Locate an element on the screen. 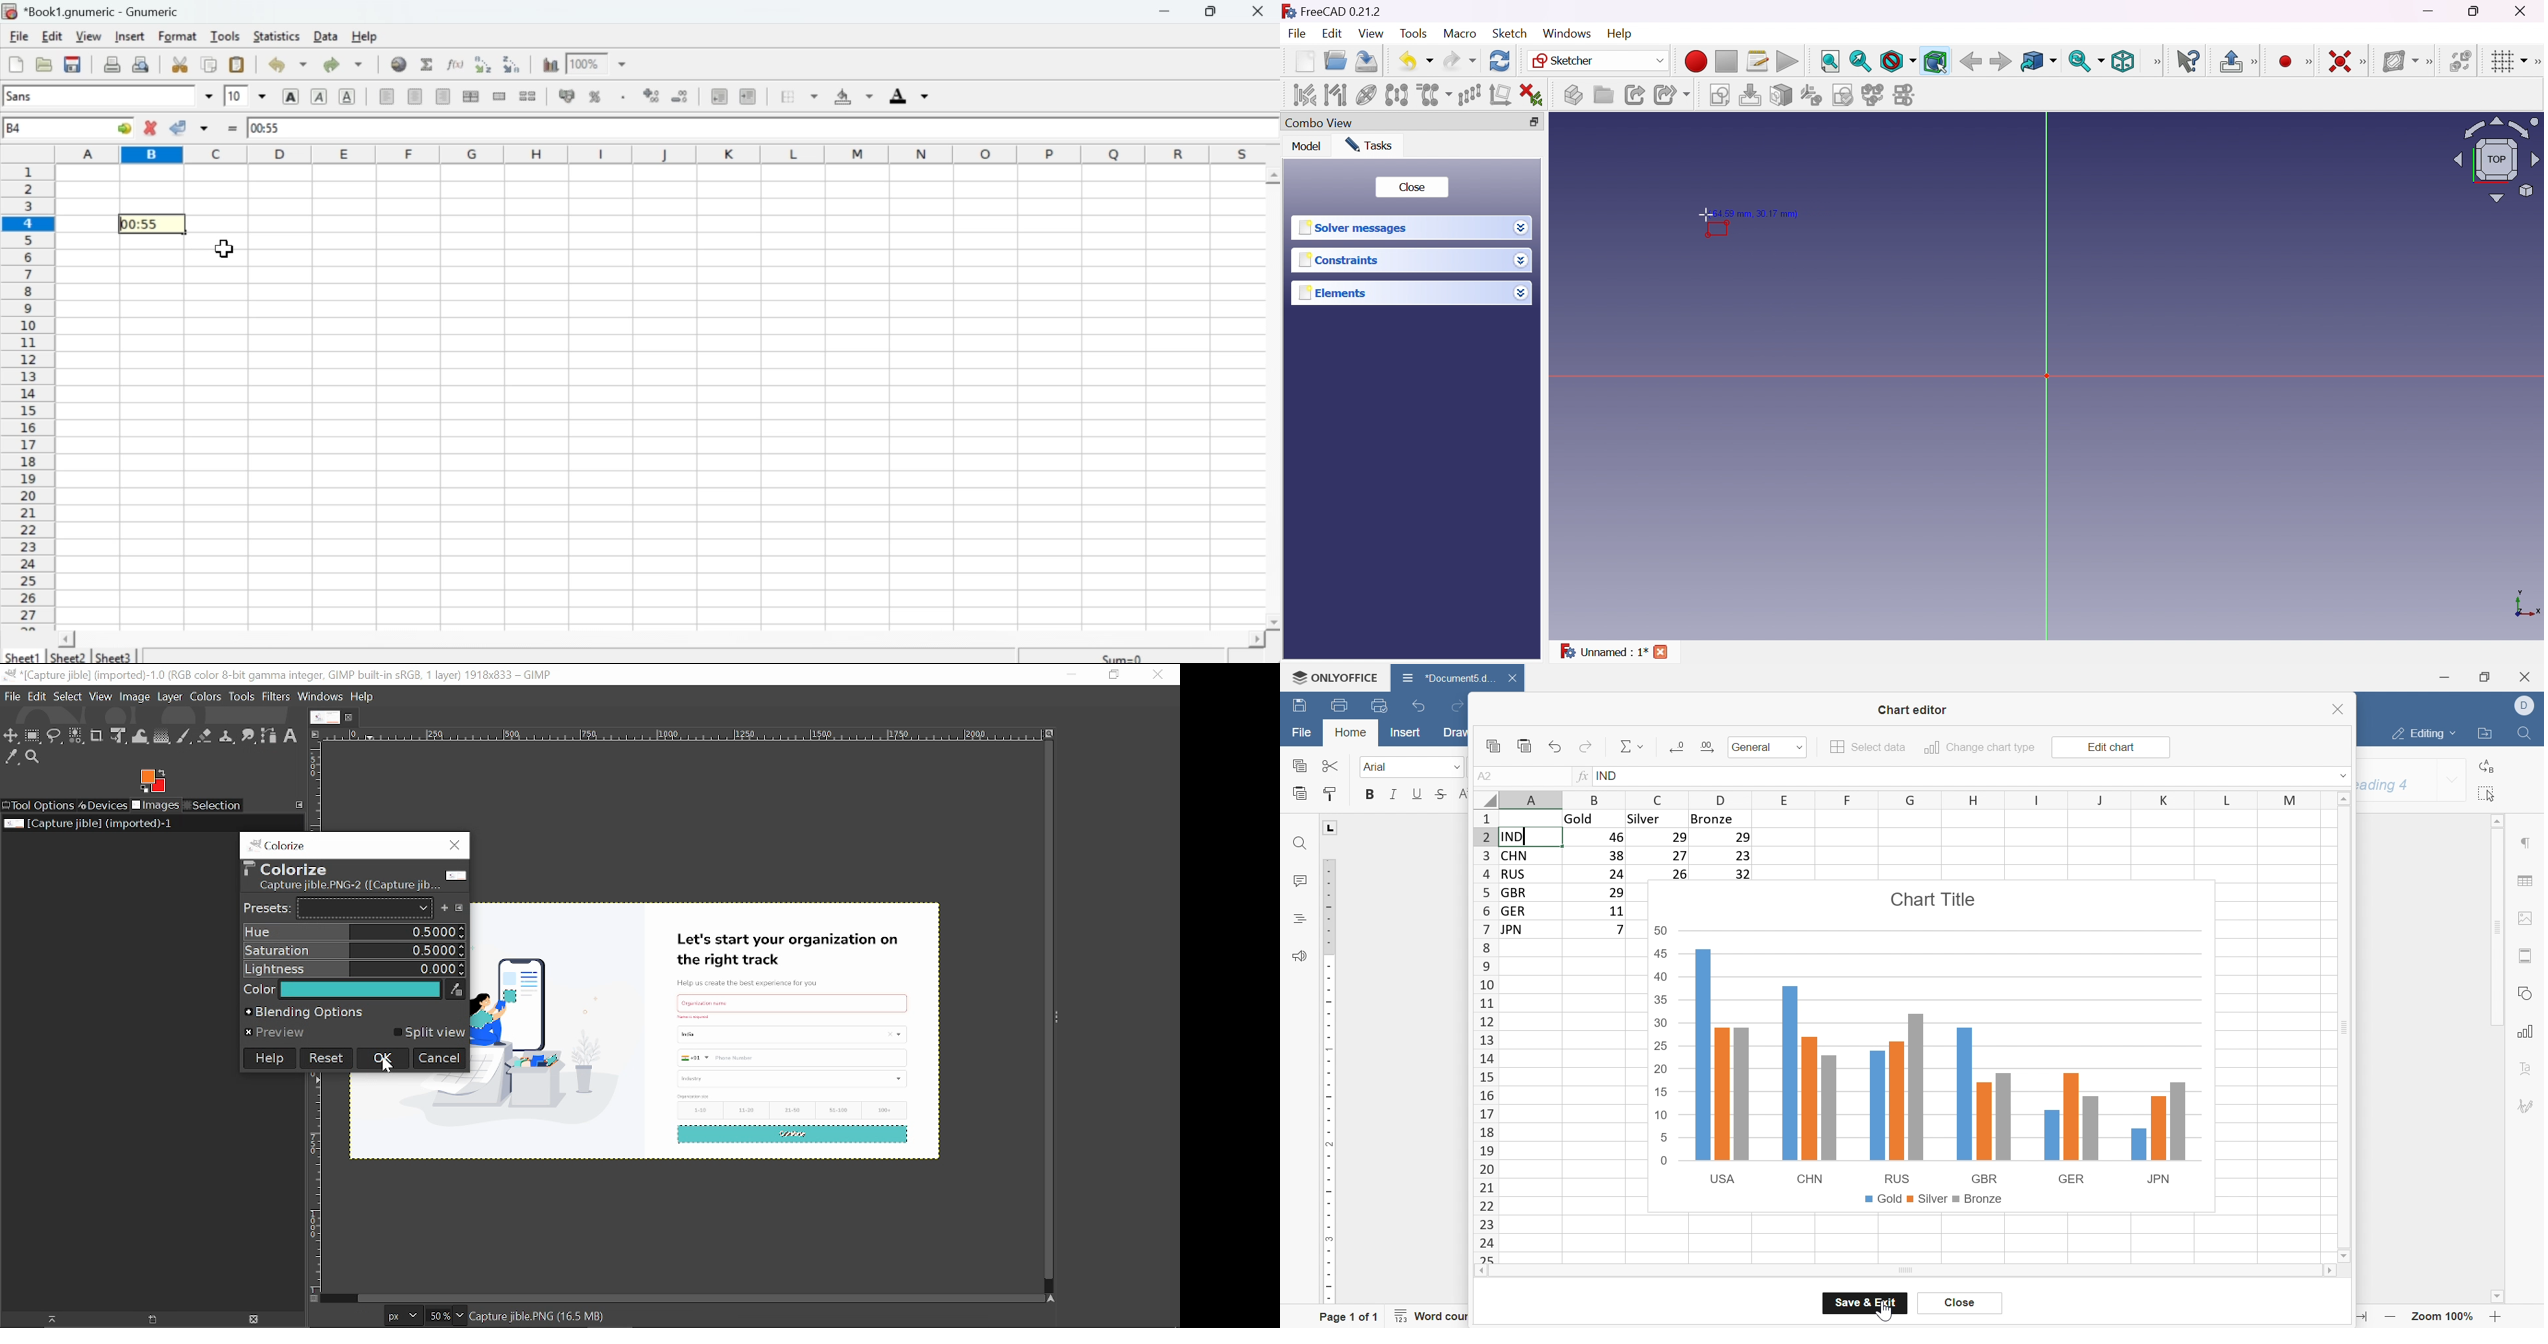 The image size is (2548, 1344). Select associated geometry is located at coordinates (1335, 95).